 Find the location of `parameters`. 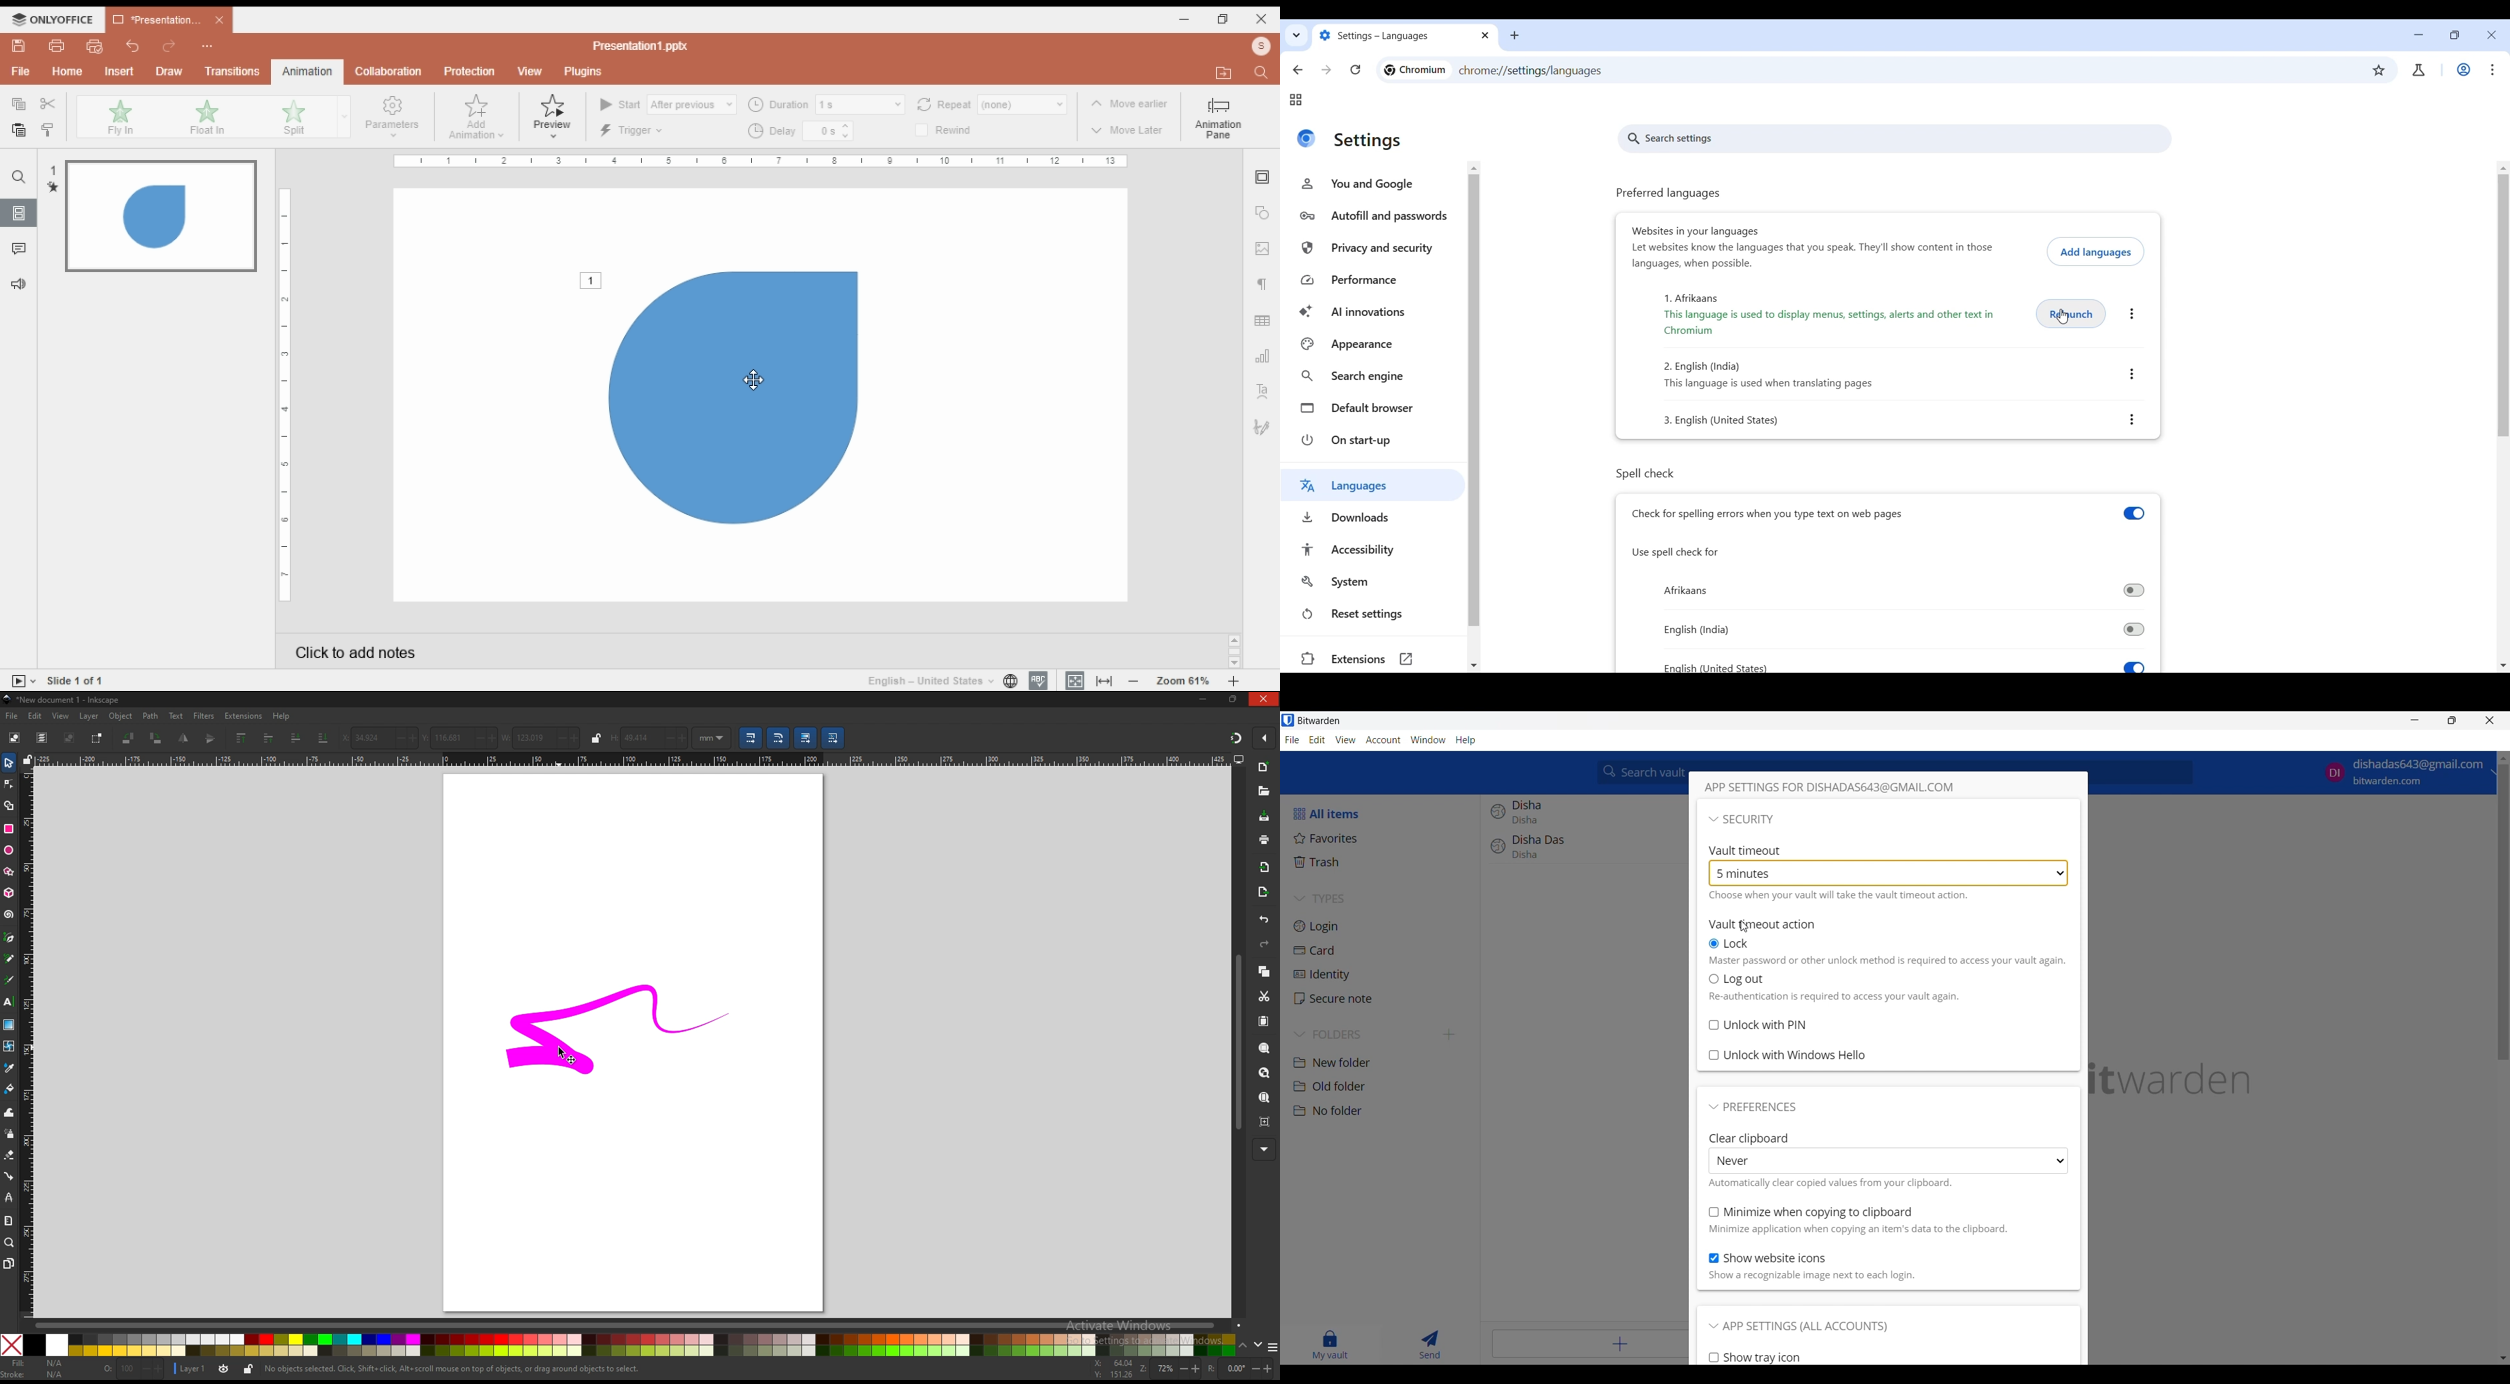

parameters is located at coordinates (390, 116).